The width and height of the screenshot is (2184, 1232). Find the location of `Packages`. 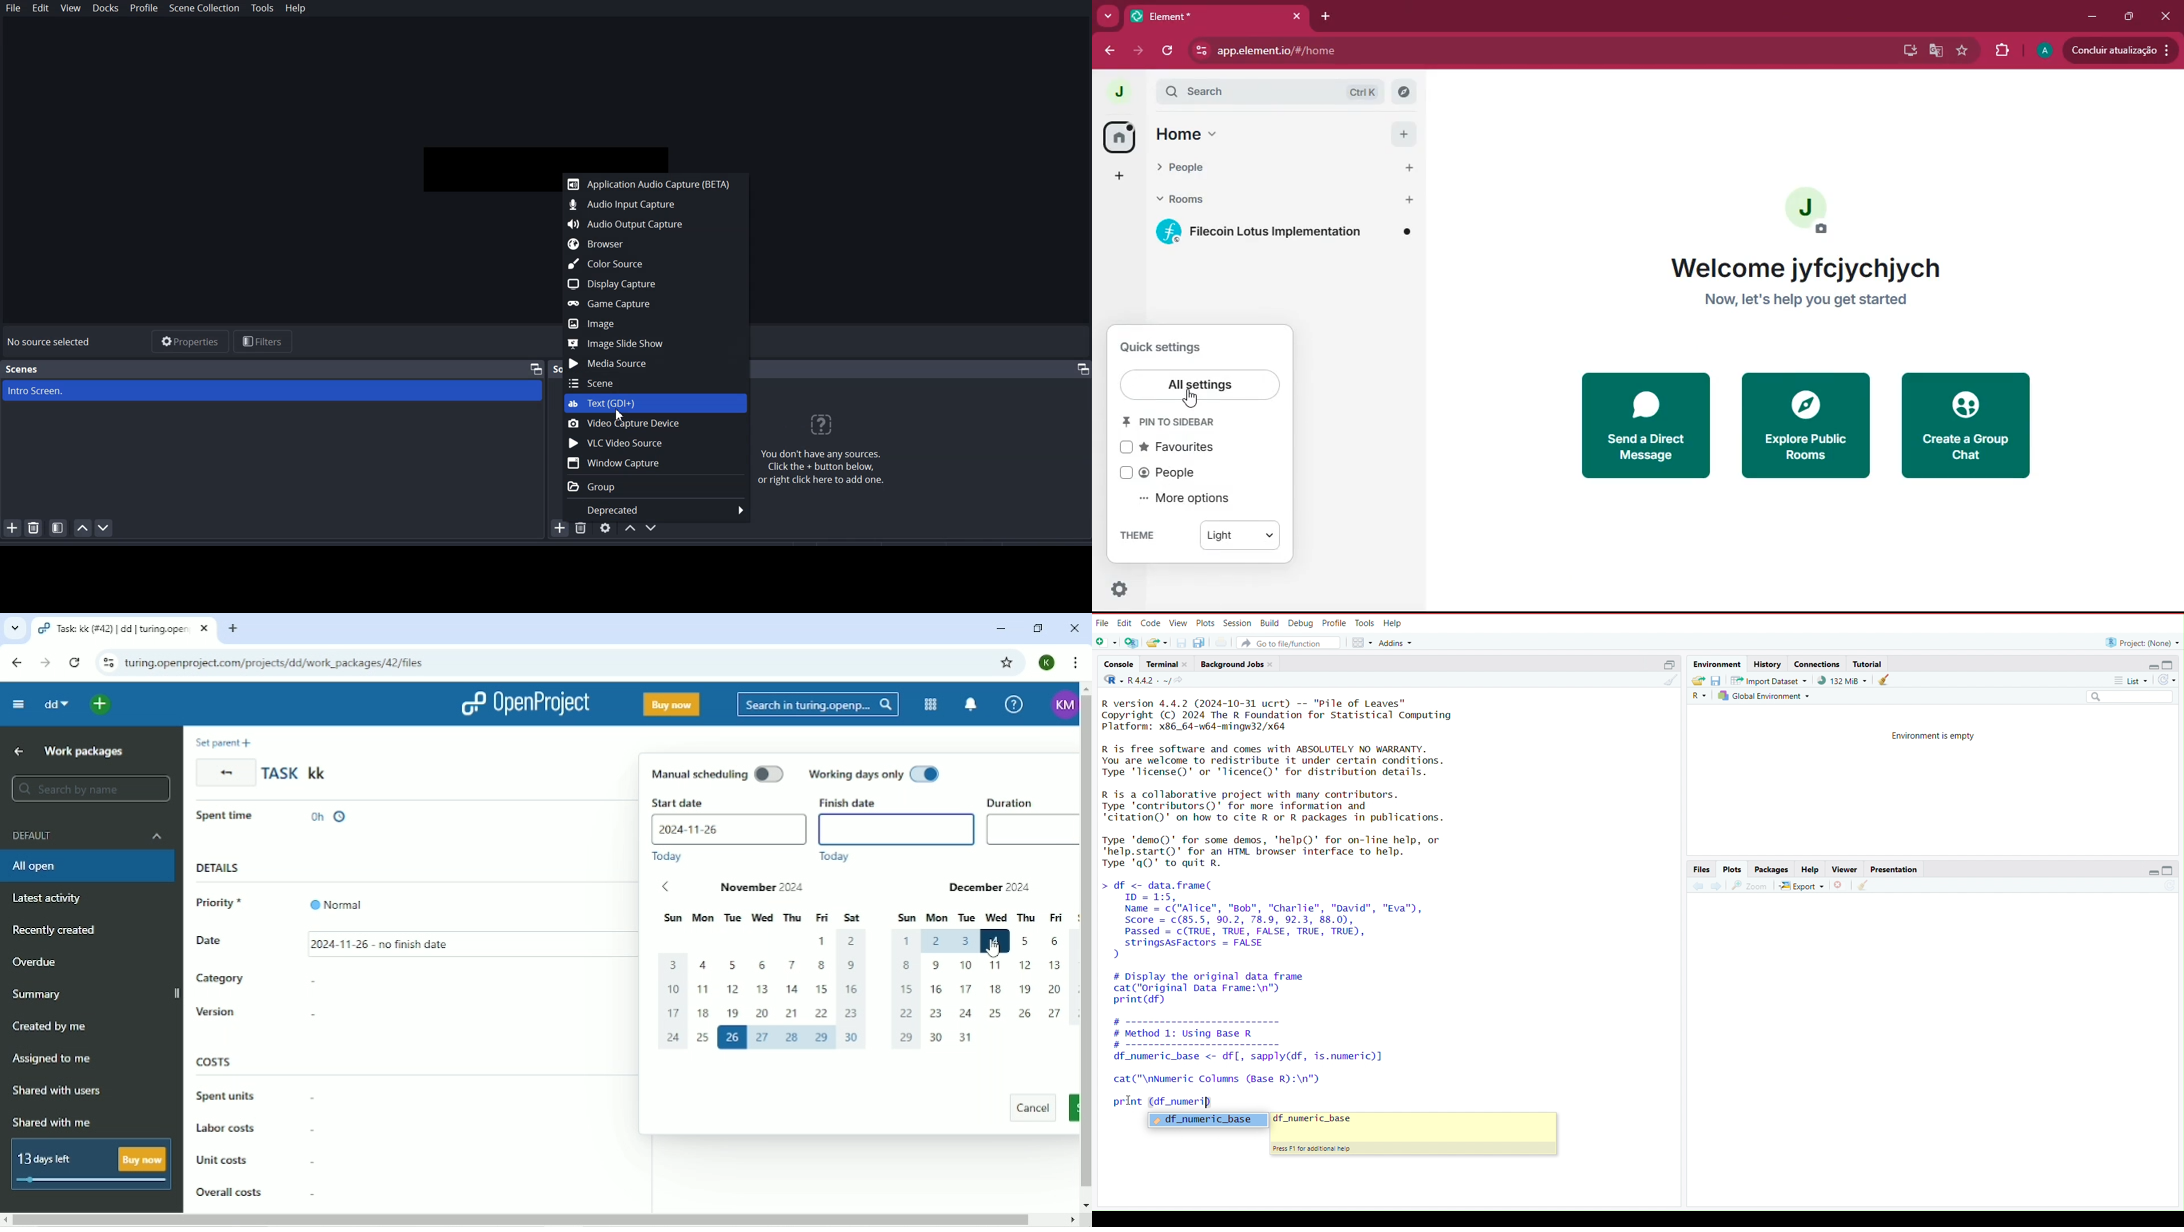

Packages is located at coordinates (1770, 869).